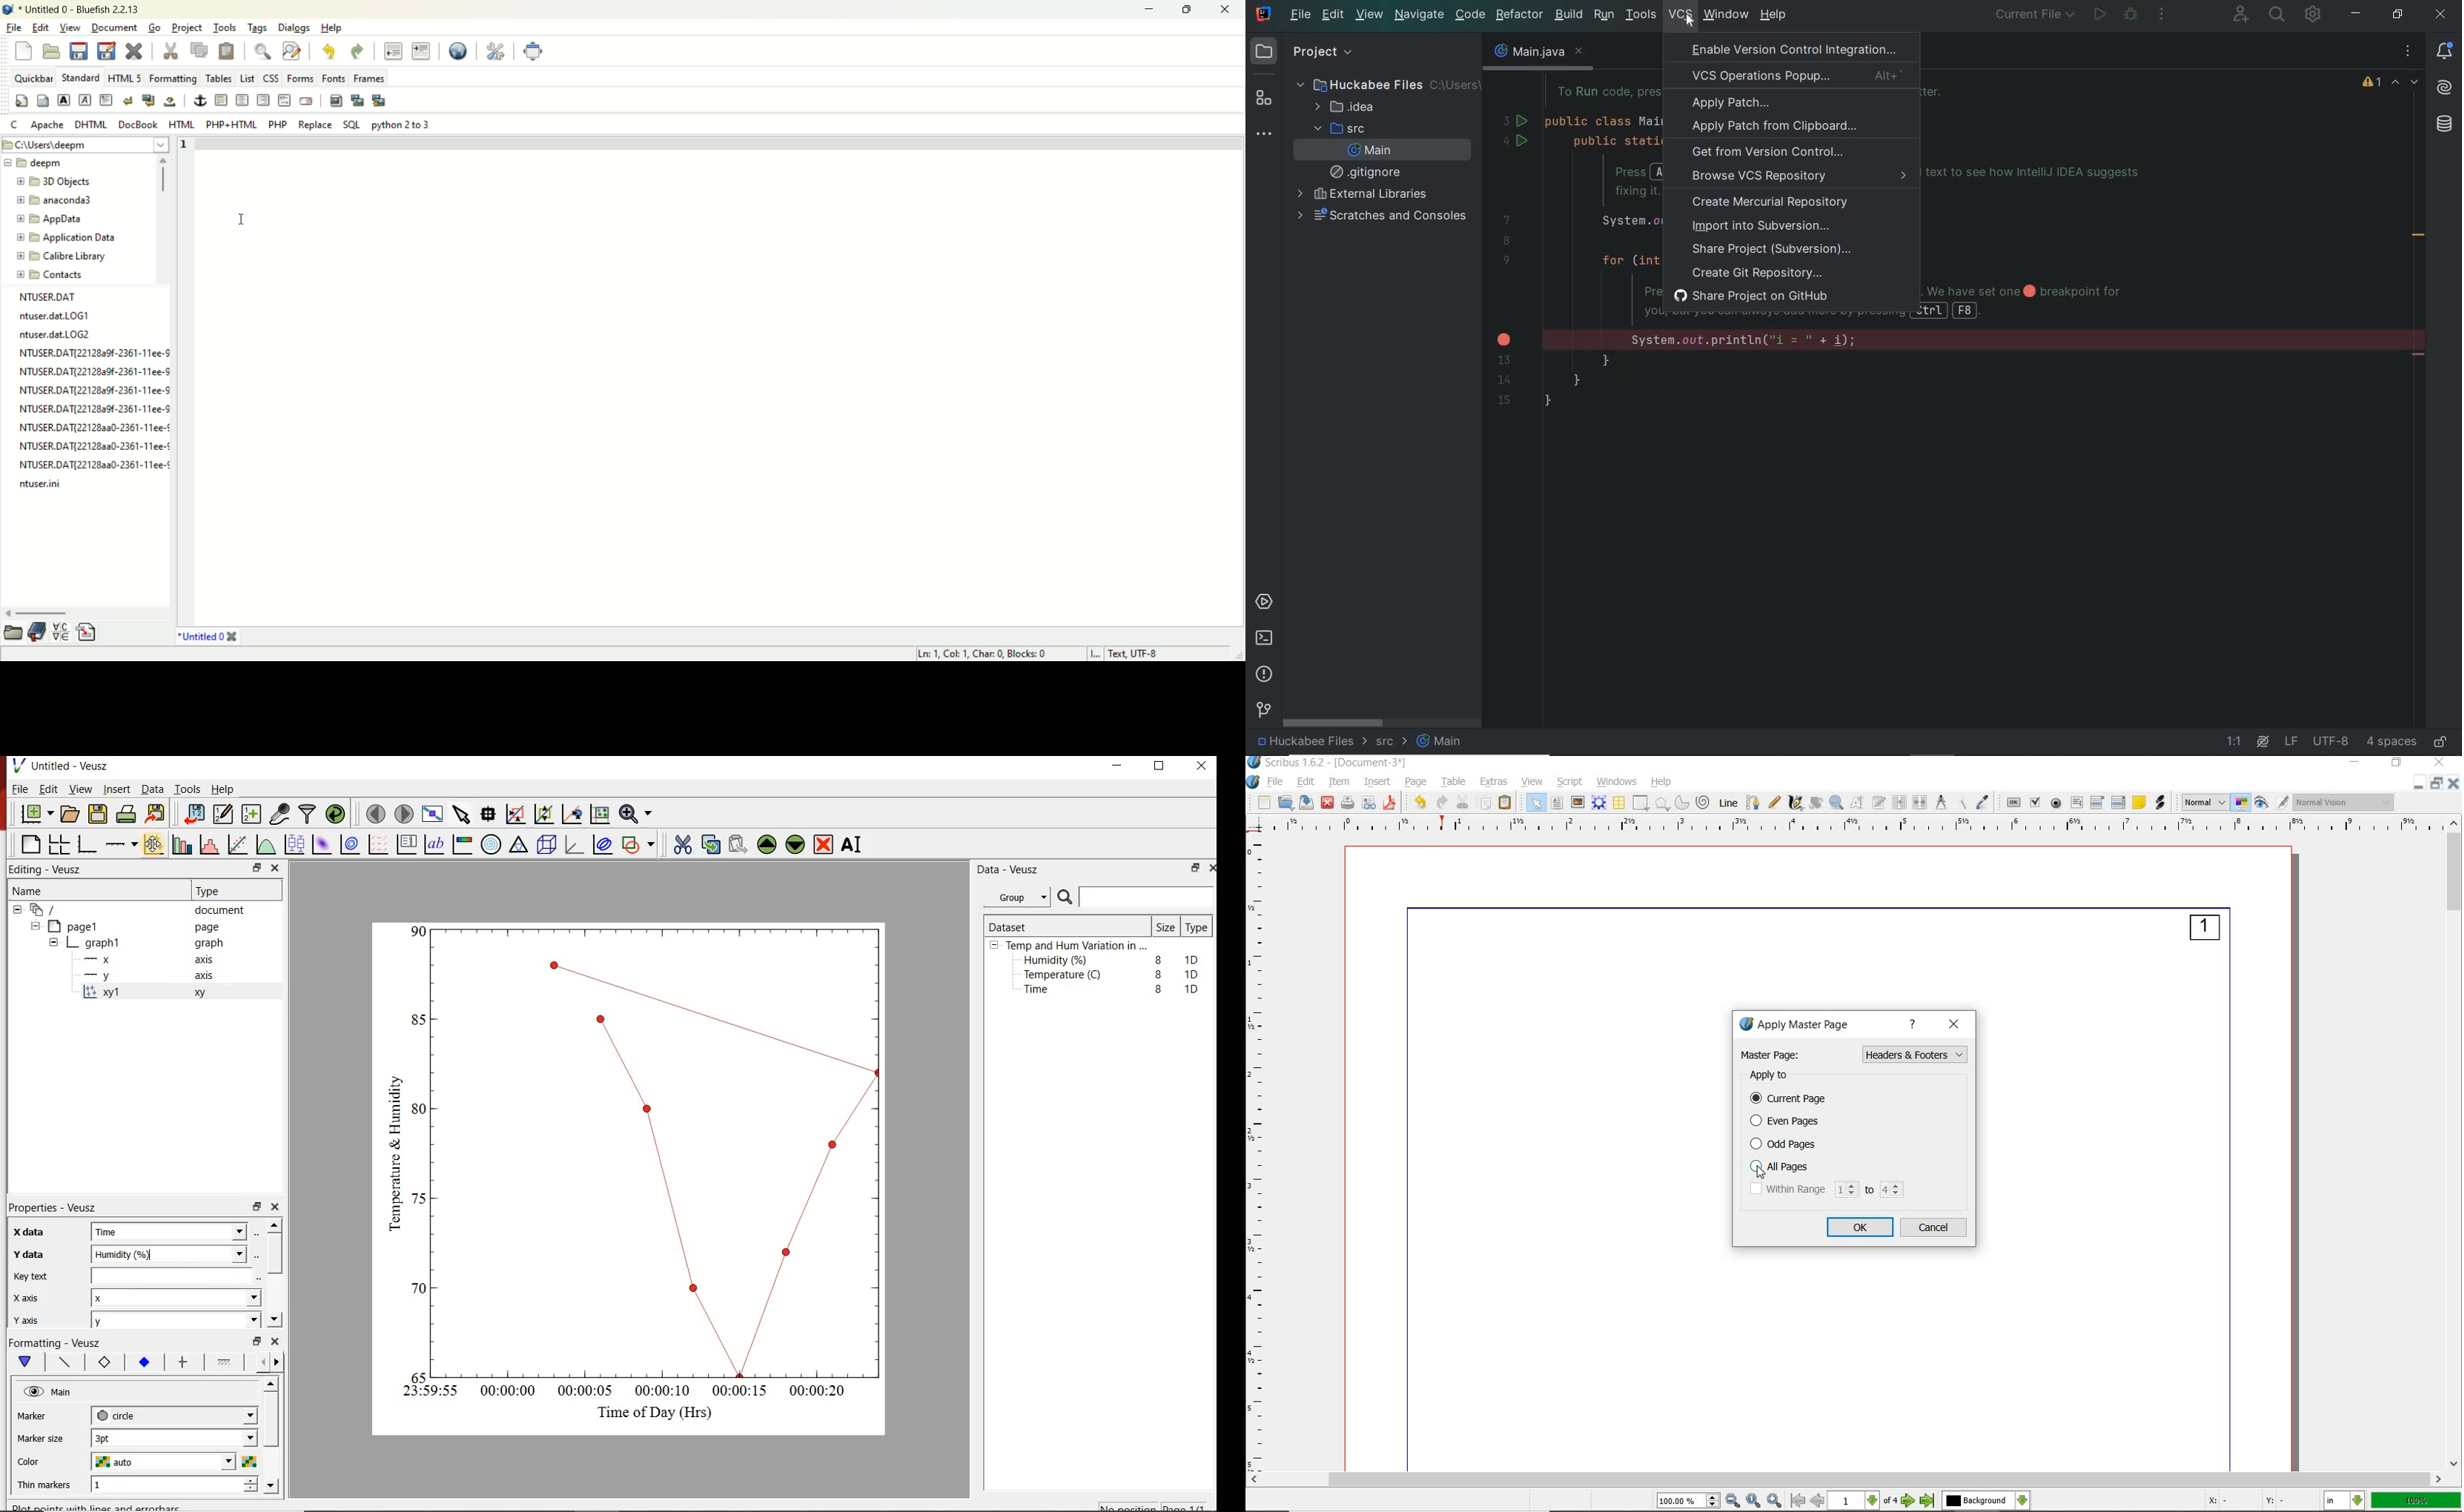 The image size is (2464, 1512). What do you see at coordinates (279, 812) in the screenshot?
I see `capture remote data` at bounding box center [279, 812].